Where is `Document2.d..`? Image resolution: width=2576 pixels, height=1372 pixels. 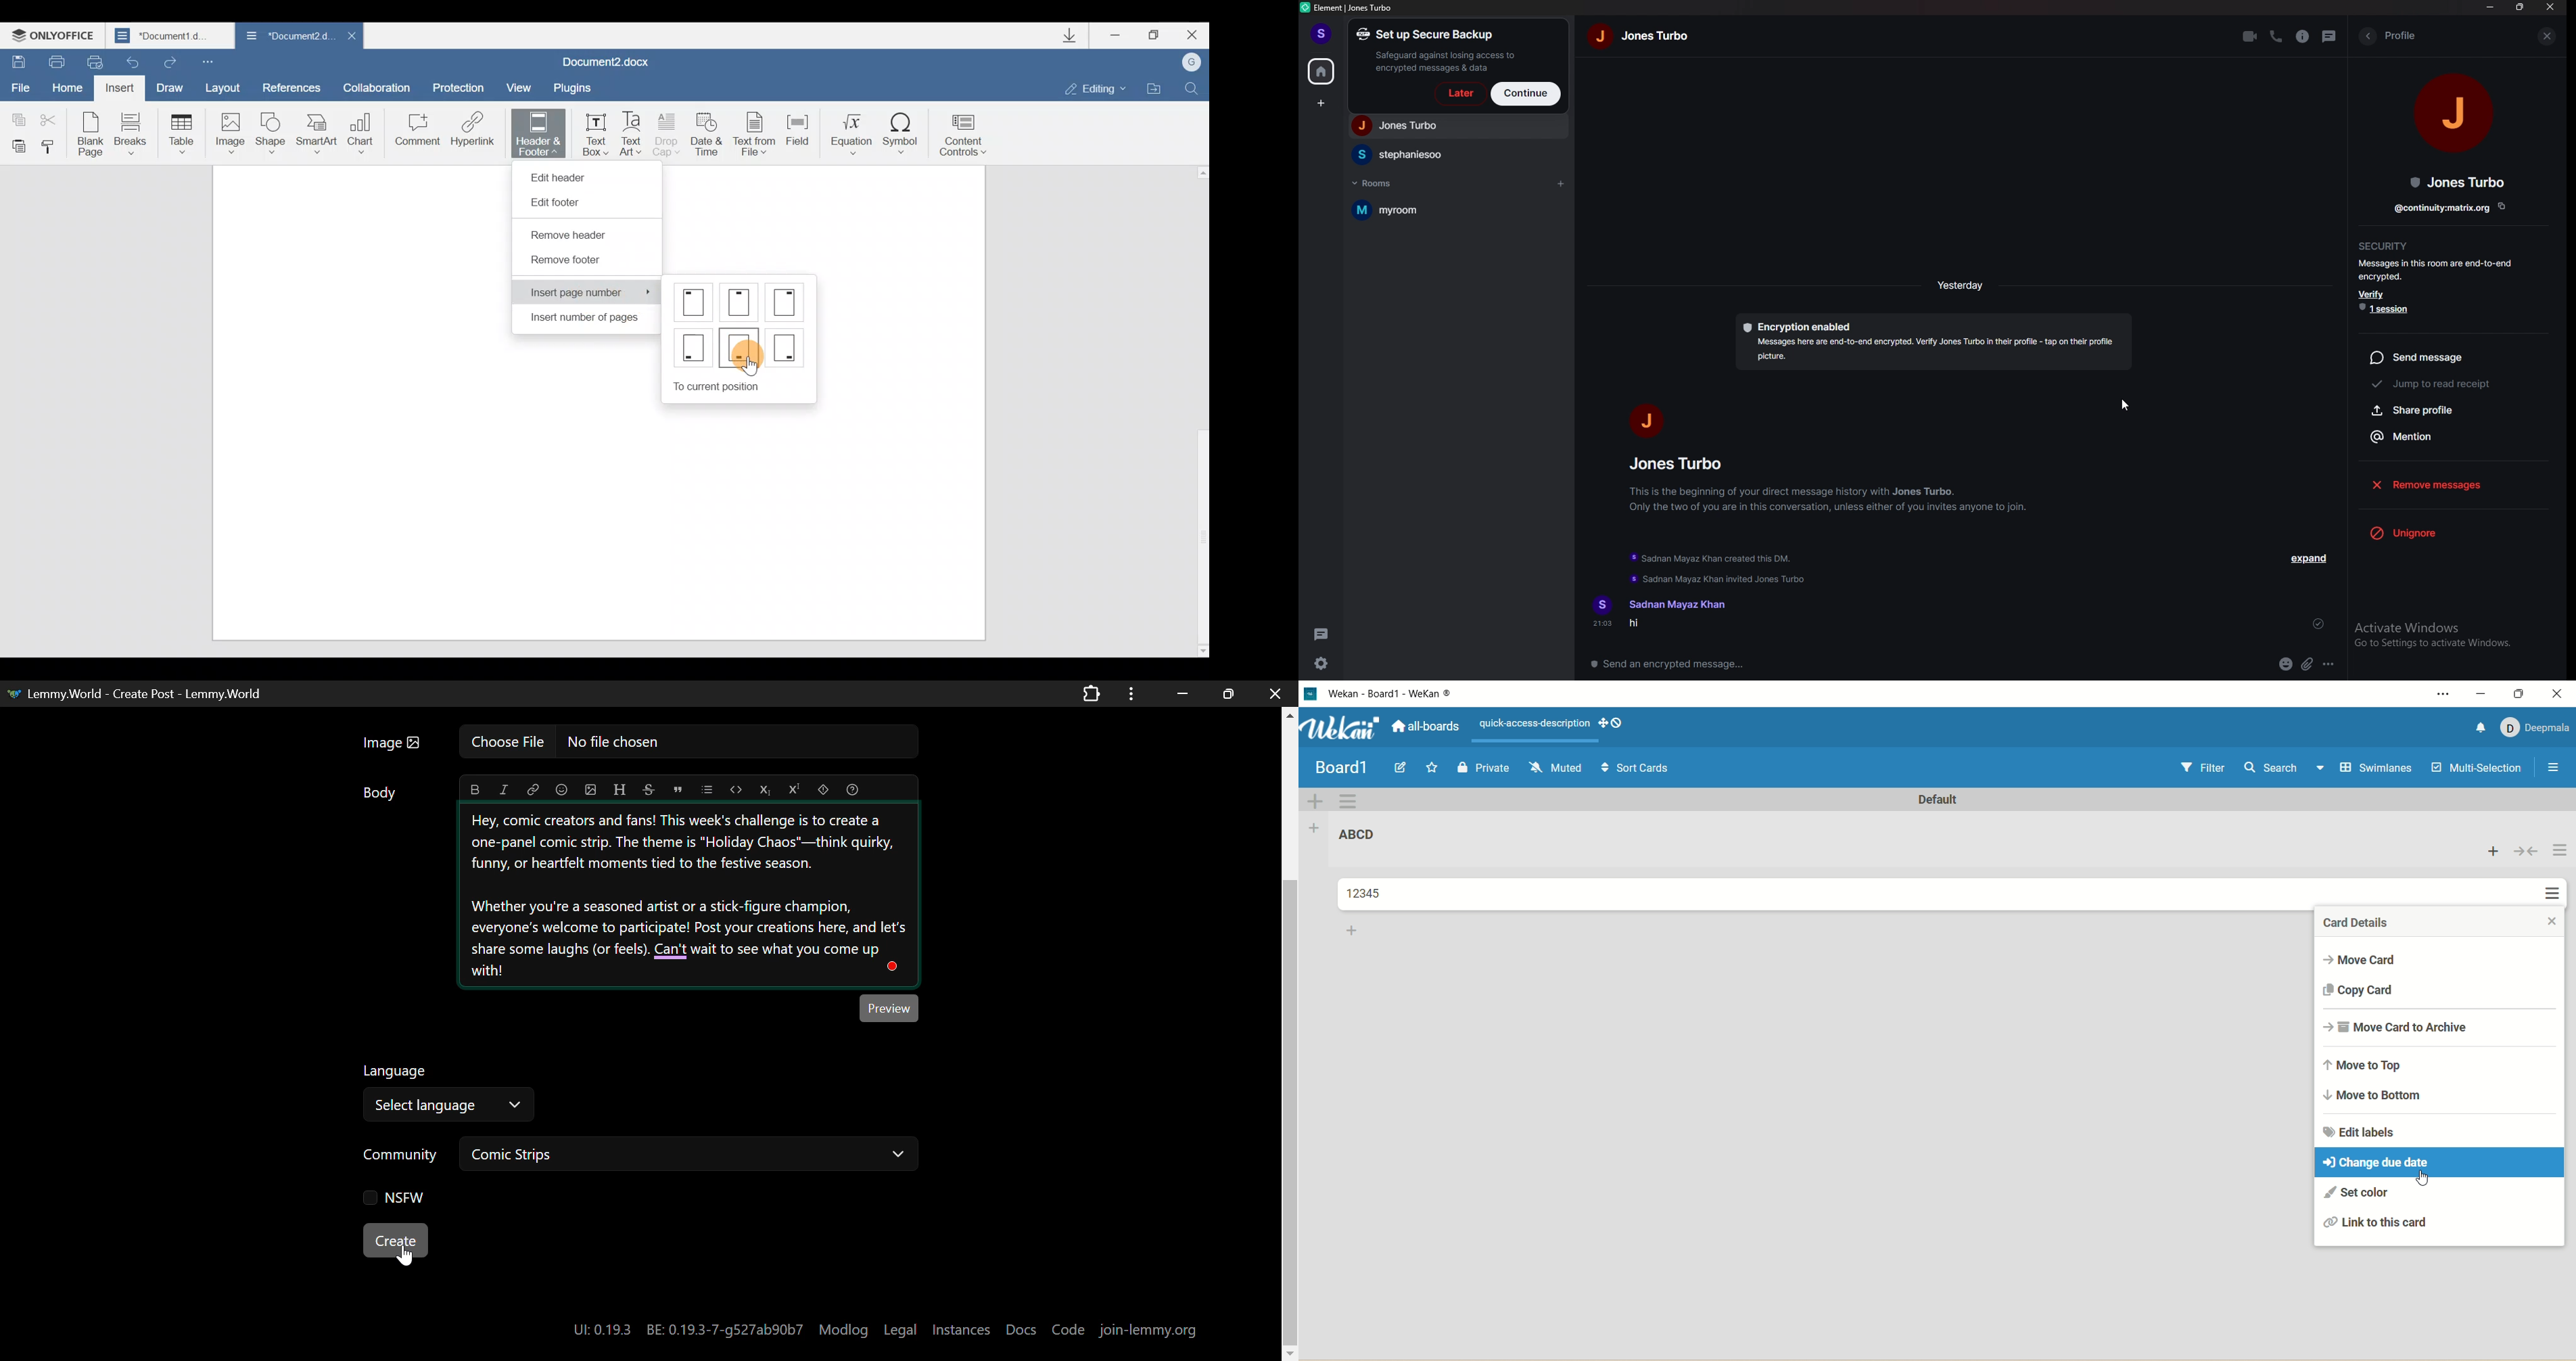
Document2.d.. is located at coordinates (284, 37).